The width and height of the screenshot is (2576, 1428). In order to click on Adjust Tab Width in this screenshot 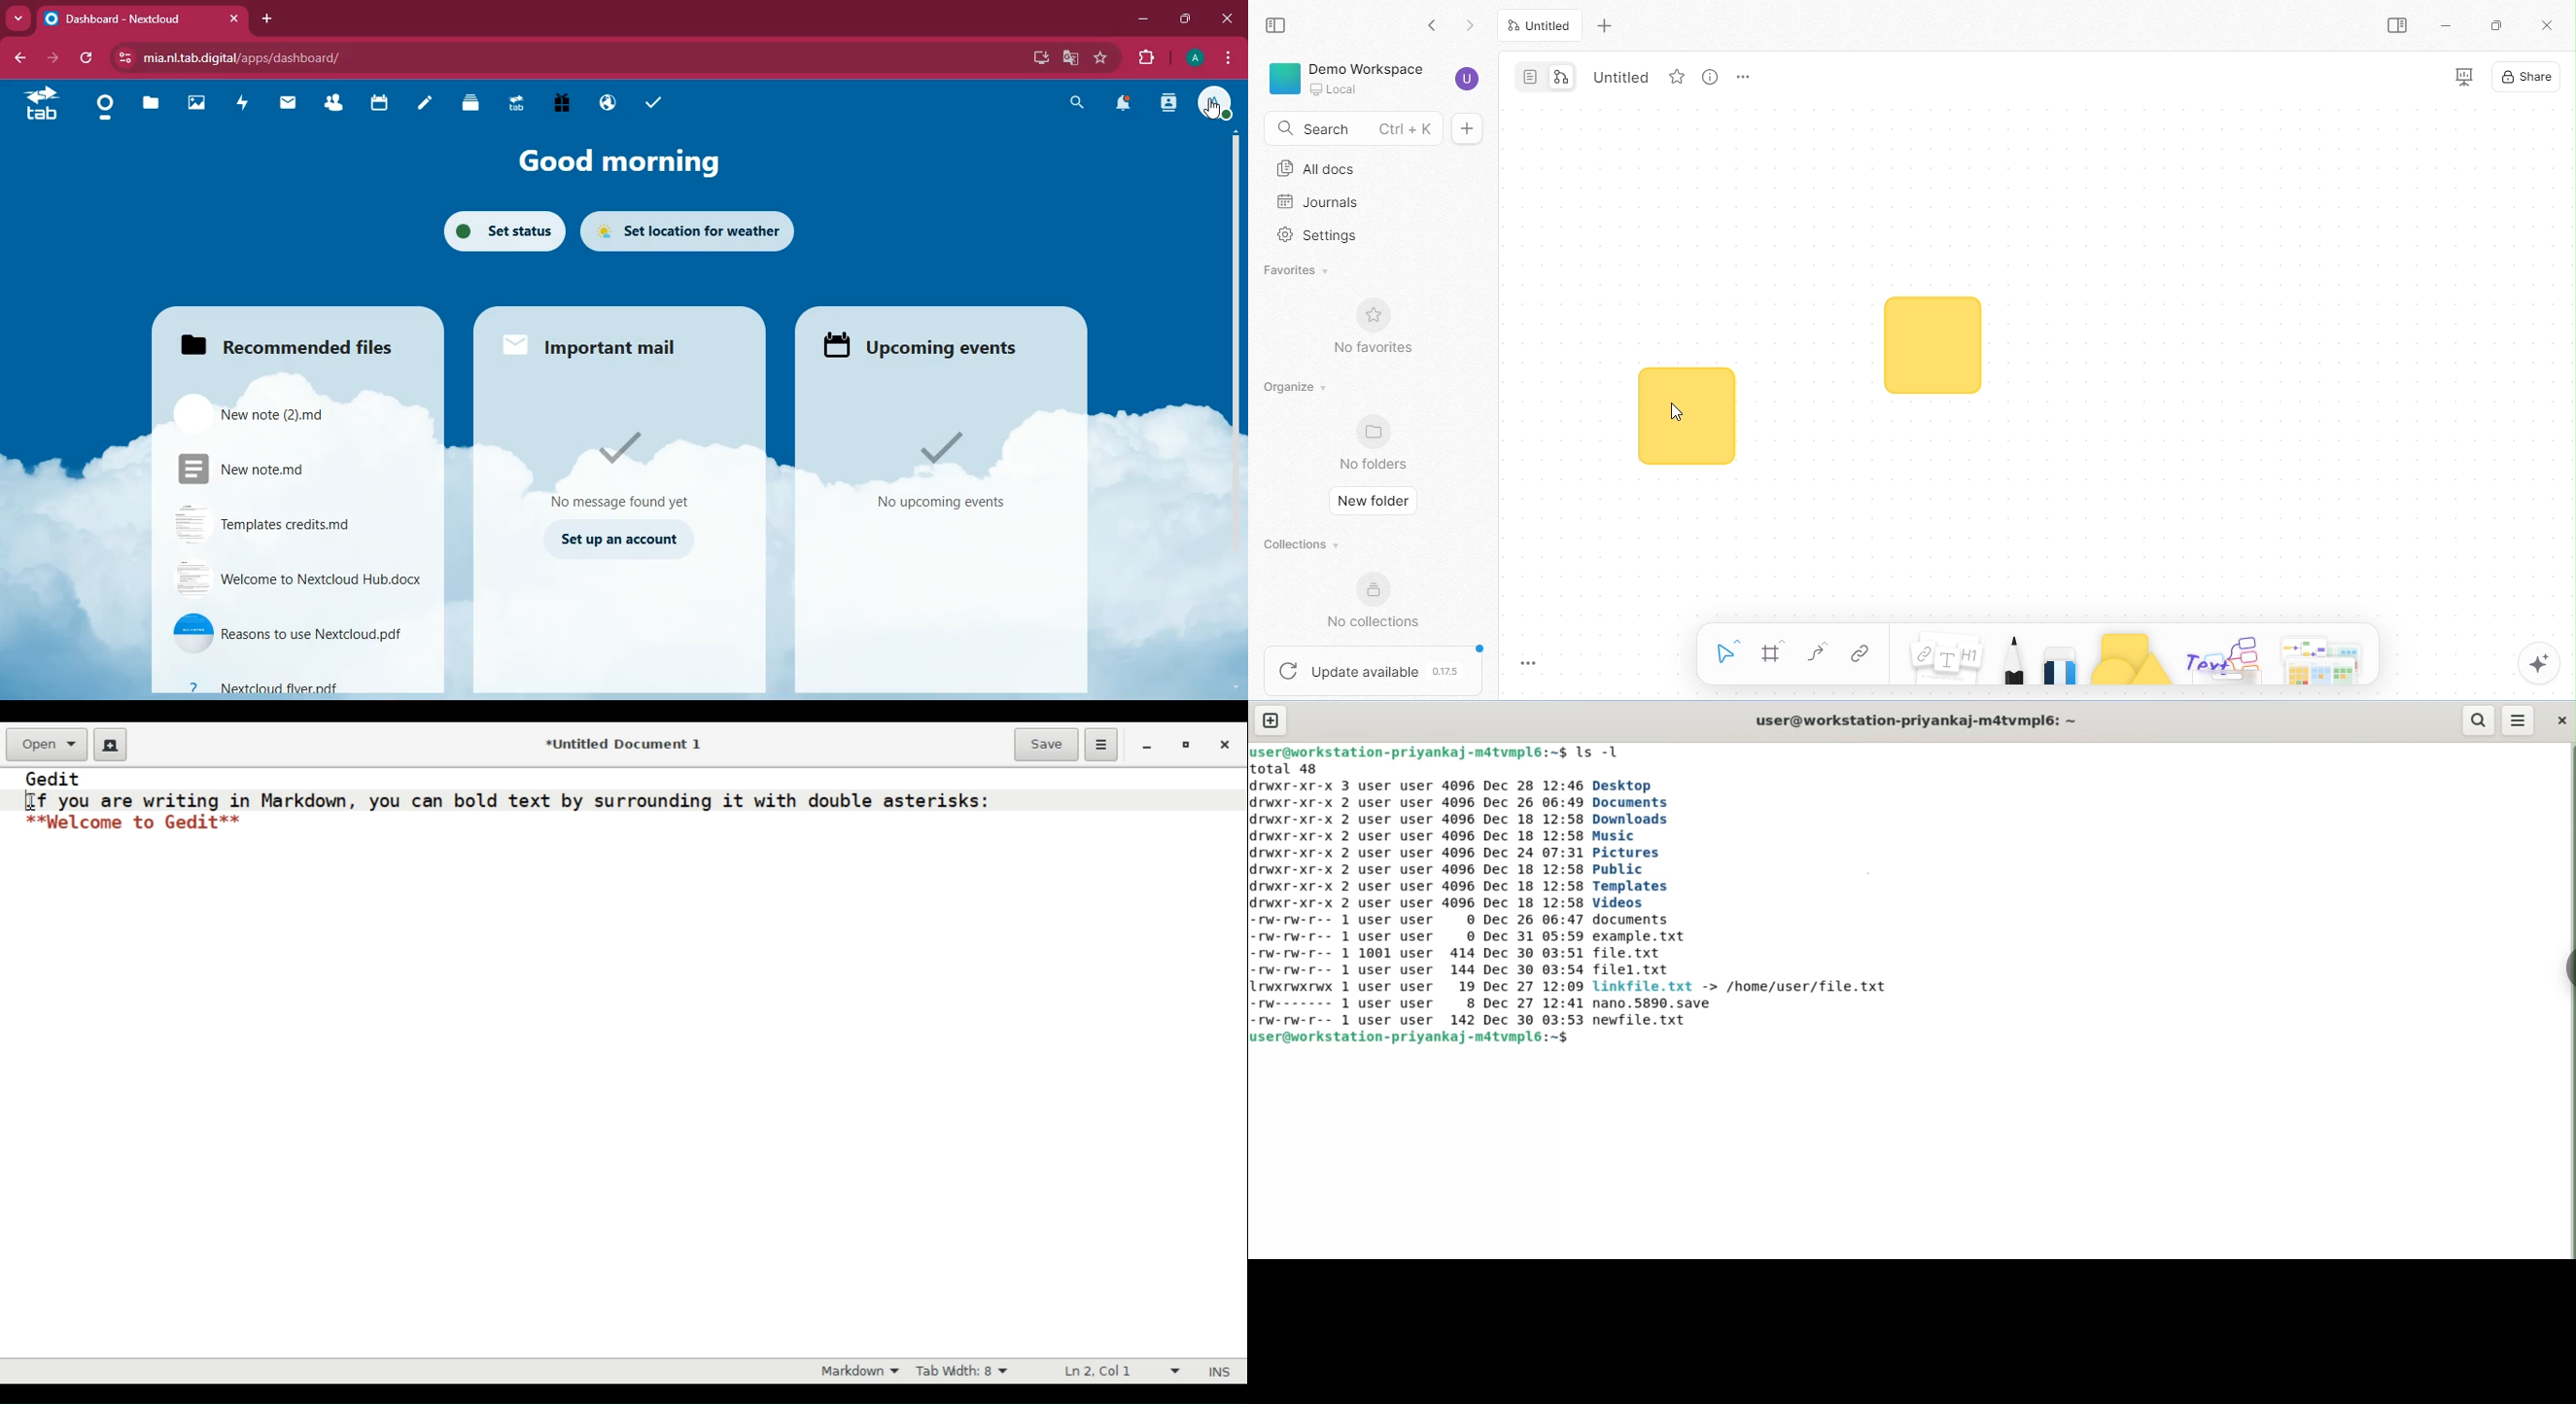, I will do `click(972, 1371)`.